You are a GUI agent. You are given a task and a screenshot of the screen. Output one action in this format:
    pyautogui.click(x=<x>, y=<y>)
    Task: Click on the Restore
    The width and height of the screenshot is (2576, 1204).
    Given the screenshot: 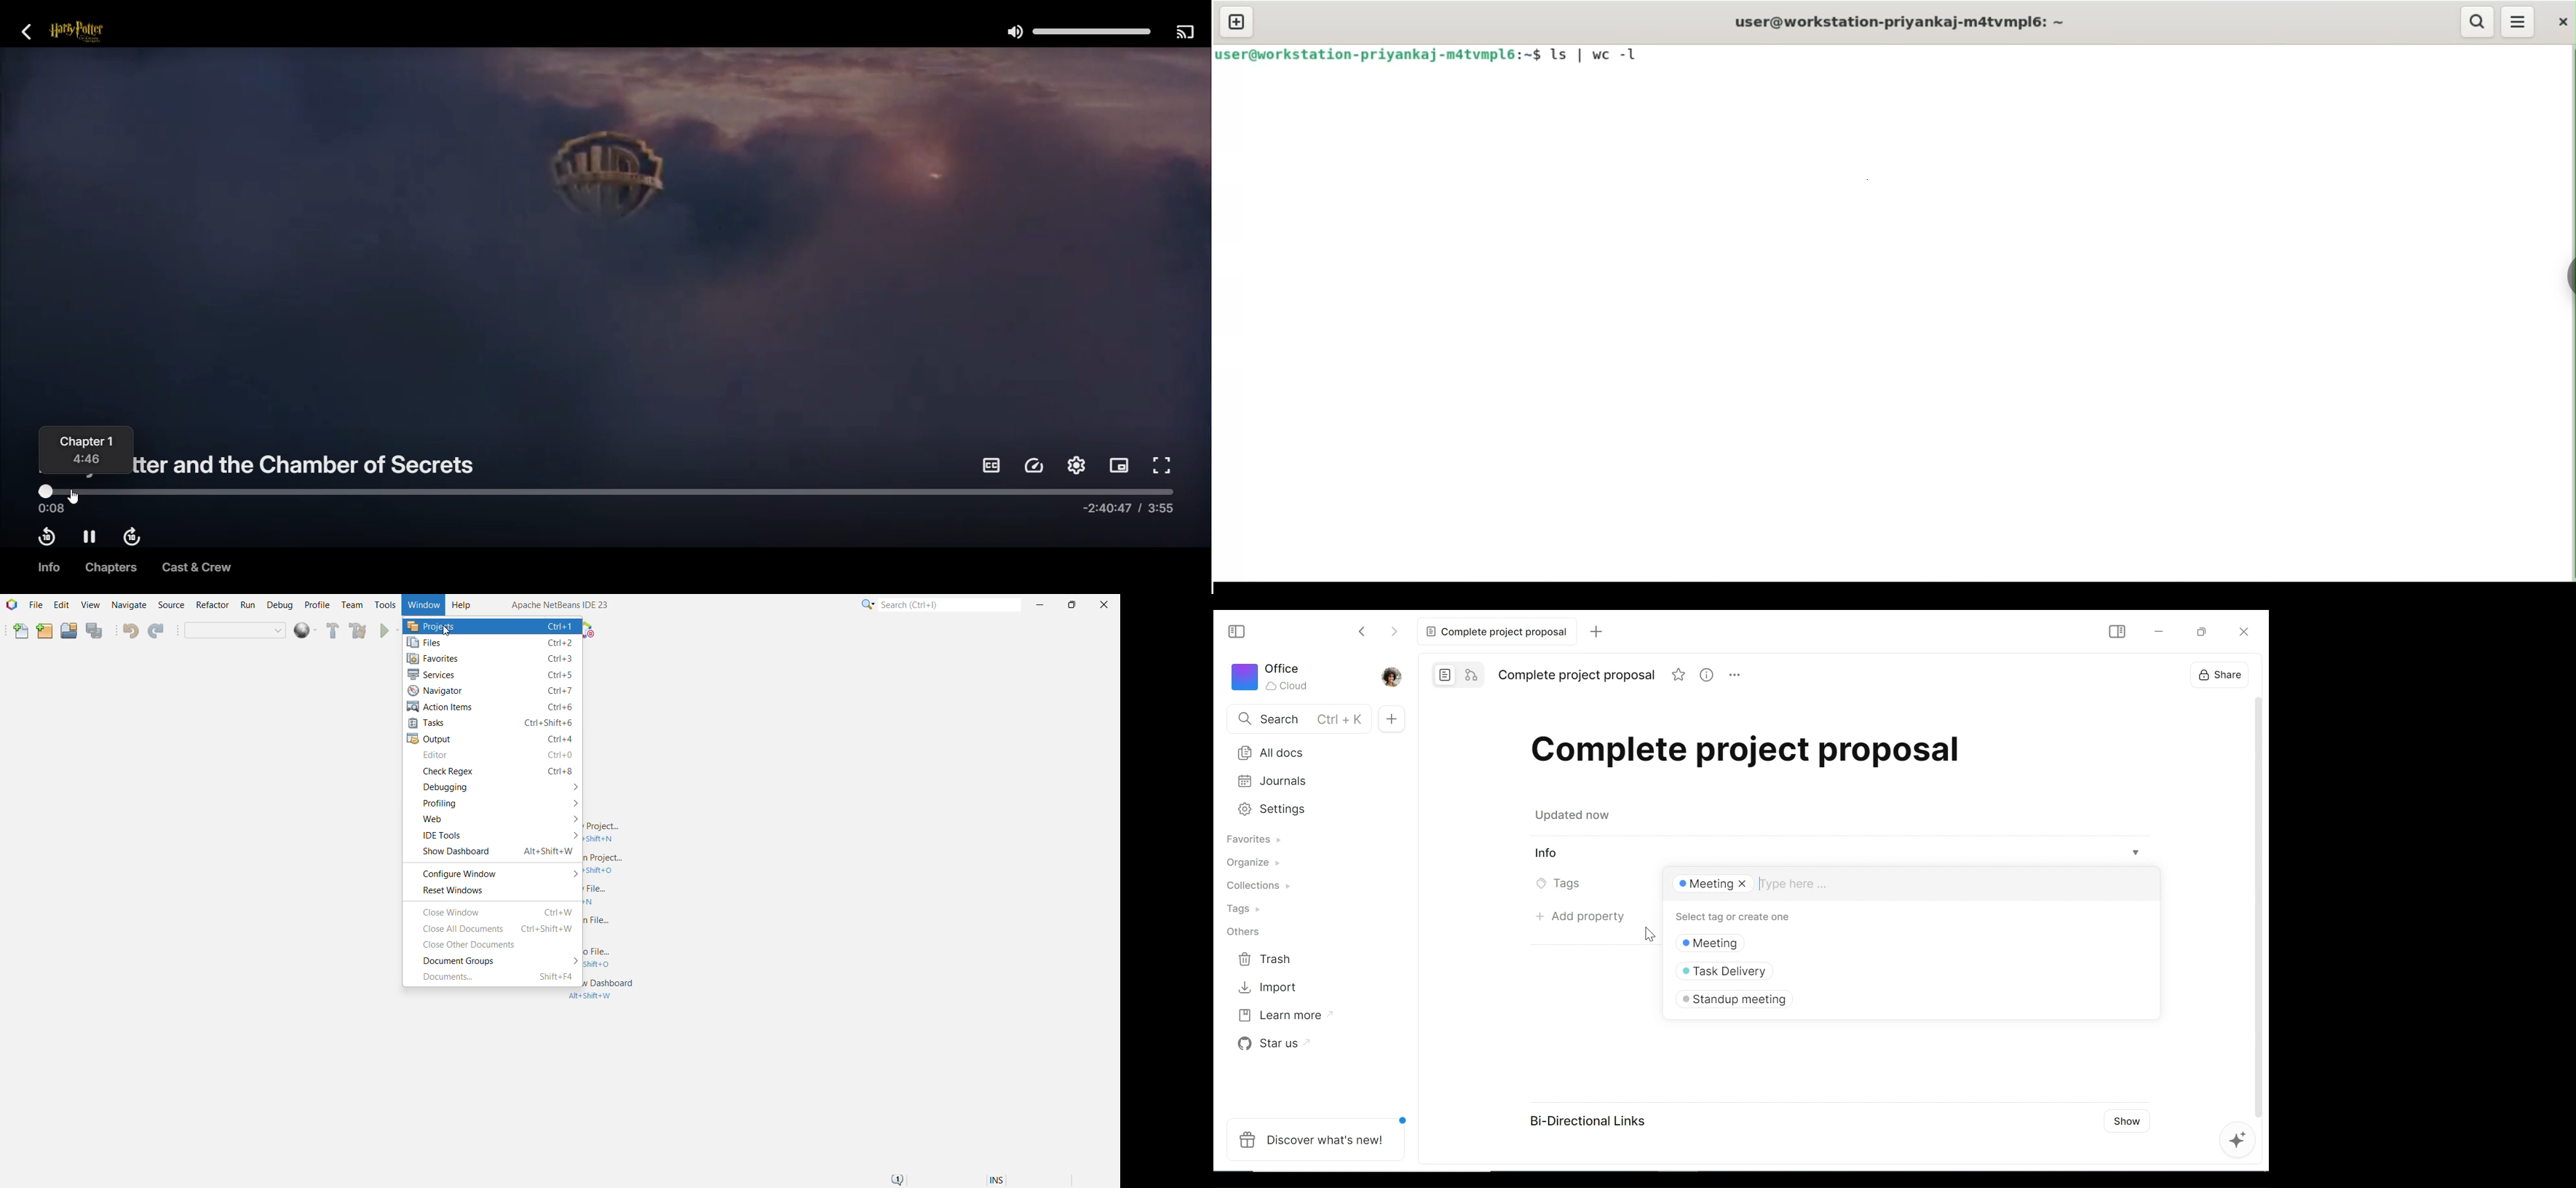 What is the action you would take?
    pyautogui.click(x=2201, y=631)
    